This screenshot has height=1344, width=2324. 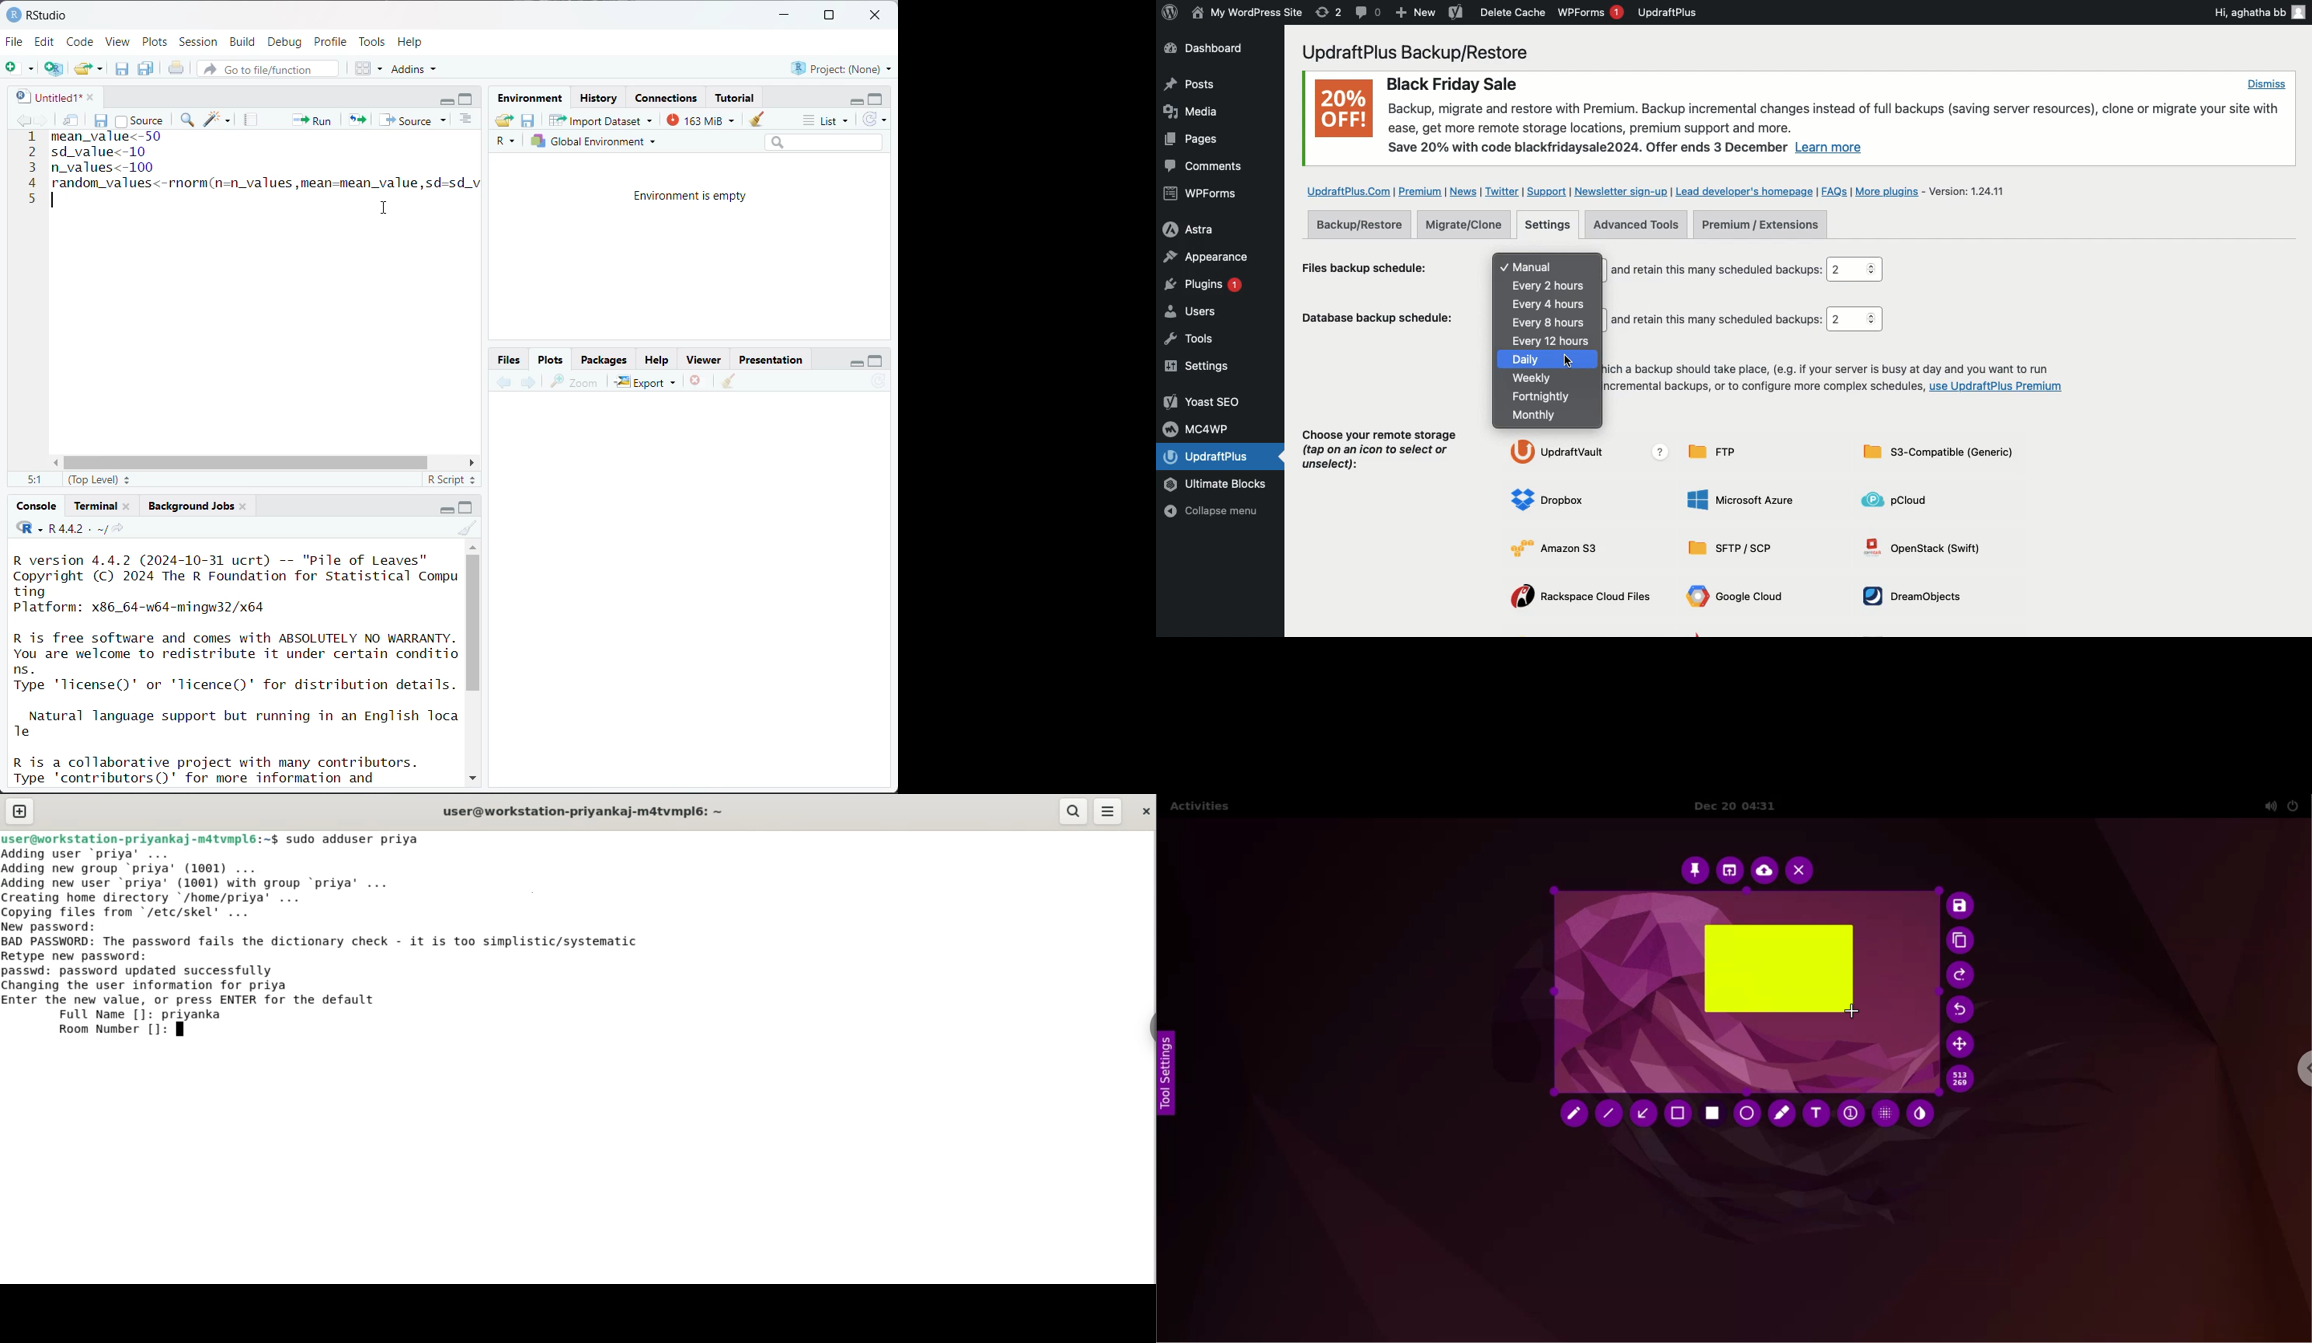 What do you see at coordinates (42, 121) in the screenshot?
I see `go forward to next source location` at bounding box center [42, 121].